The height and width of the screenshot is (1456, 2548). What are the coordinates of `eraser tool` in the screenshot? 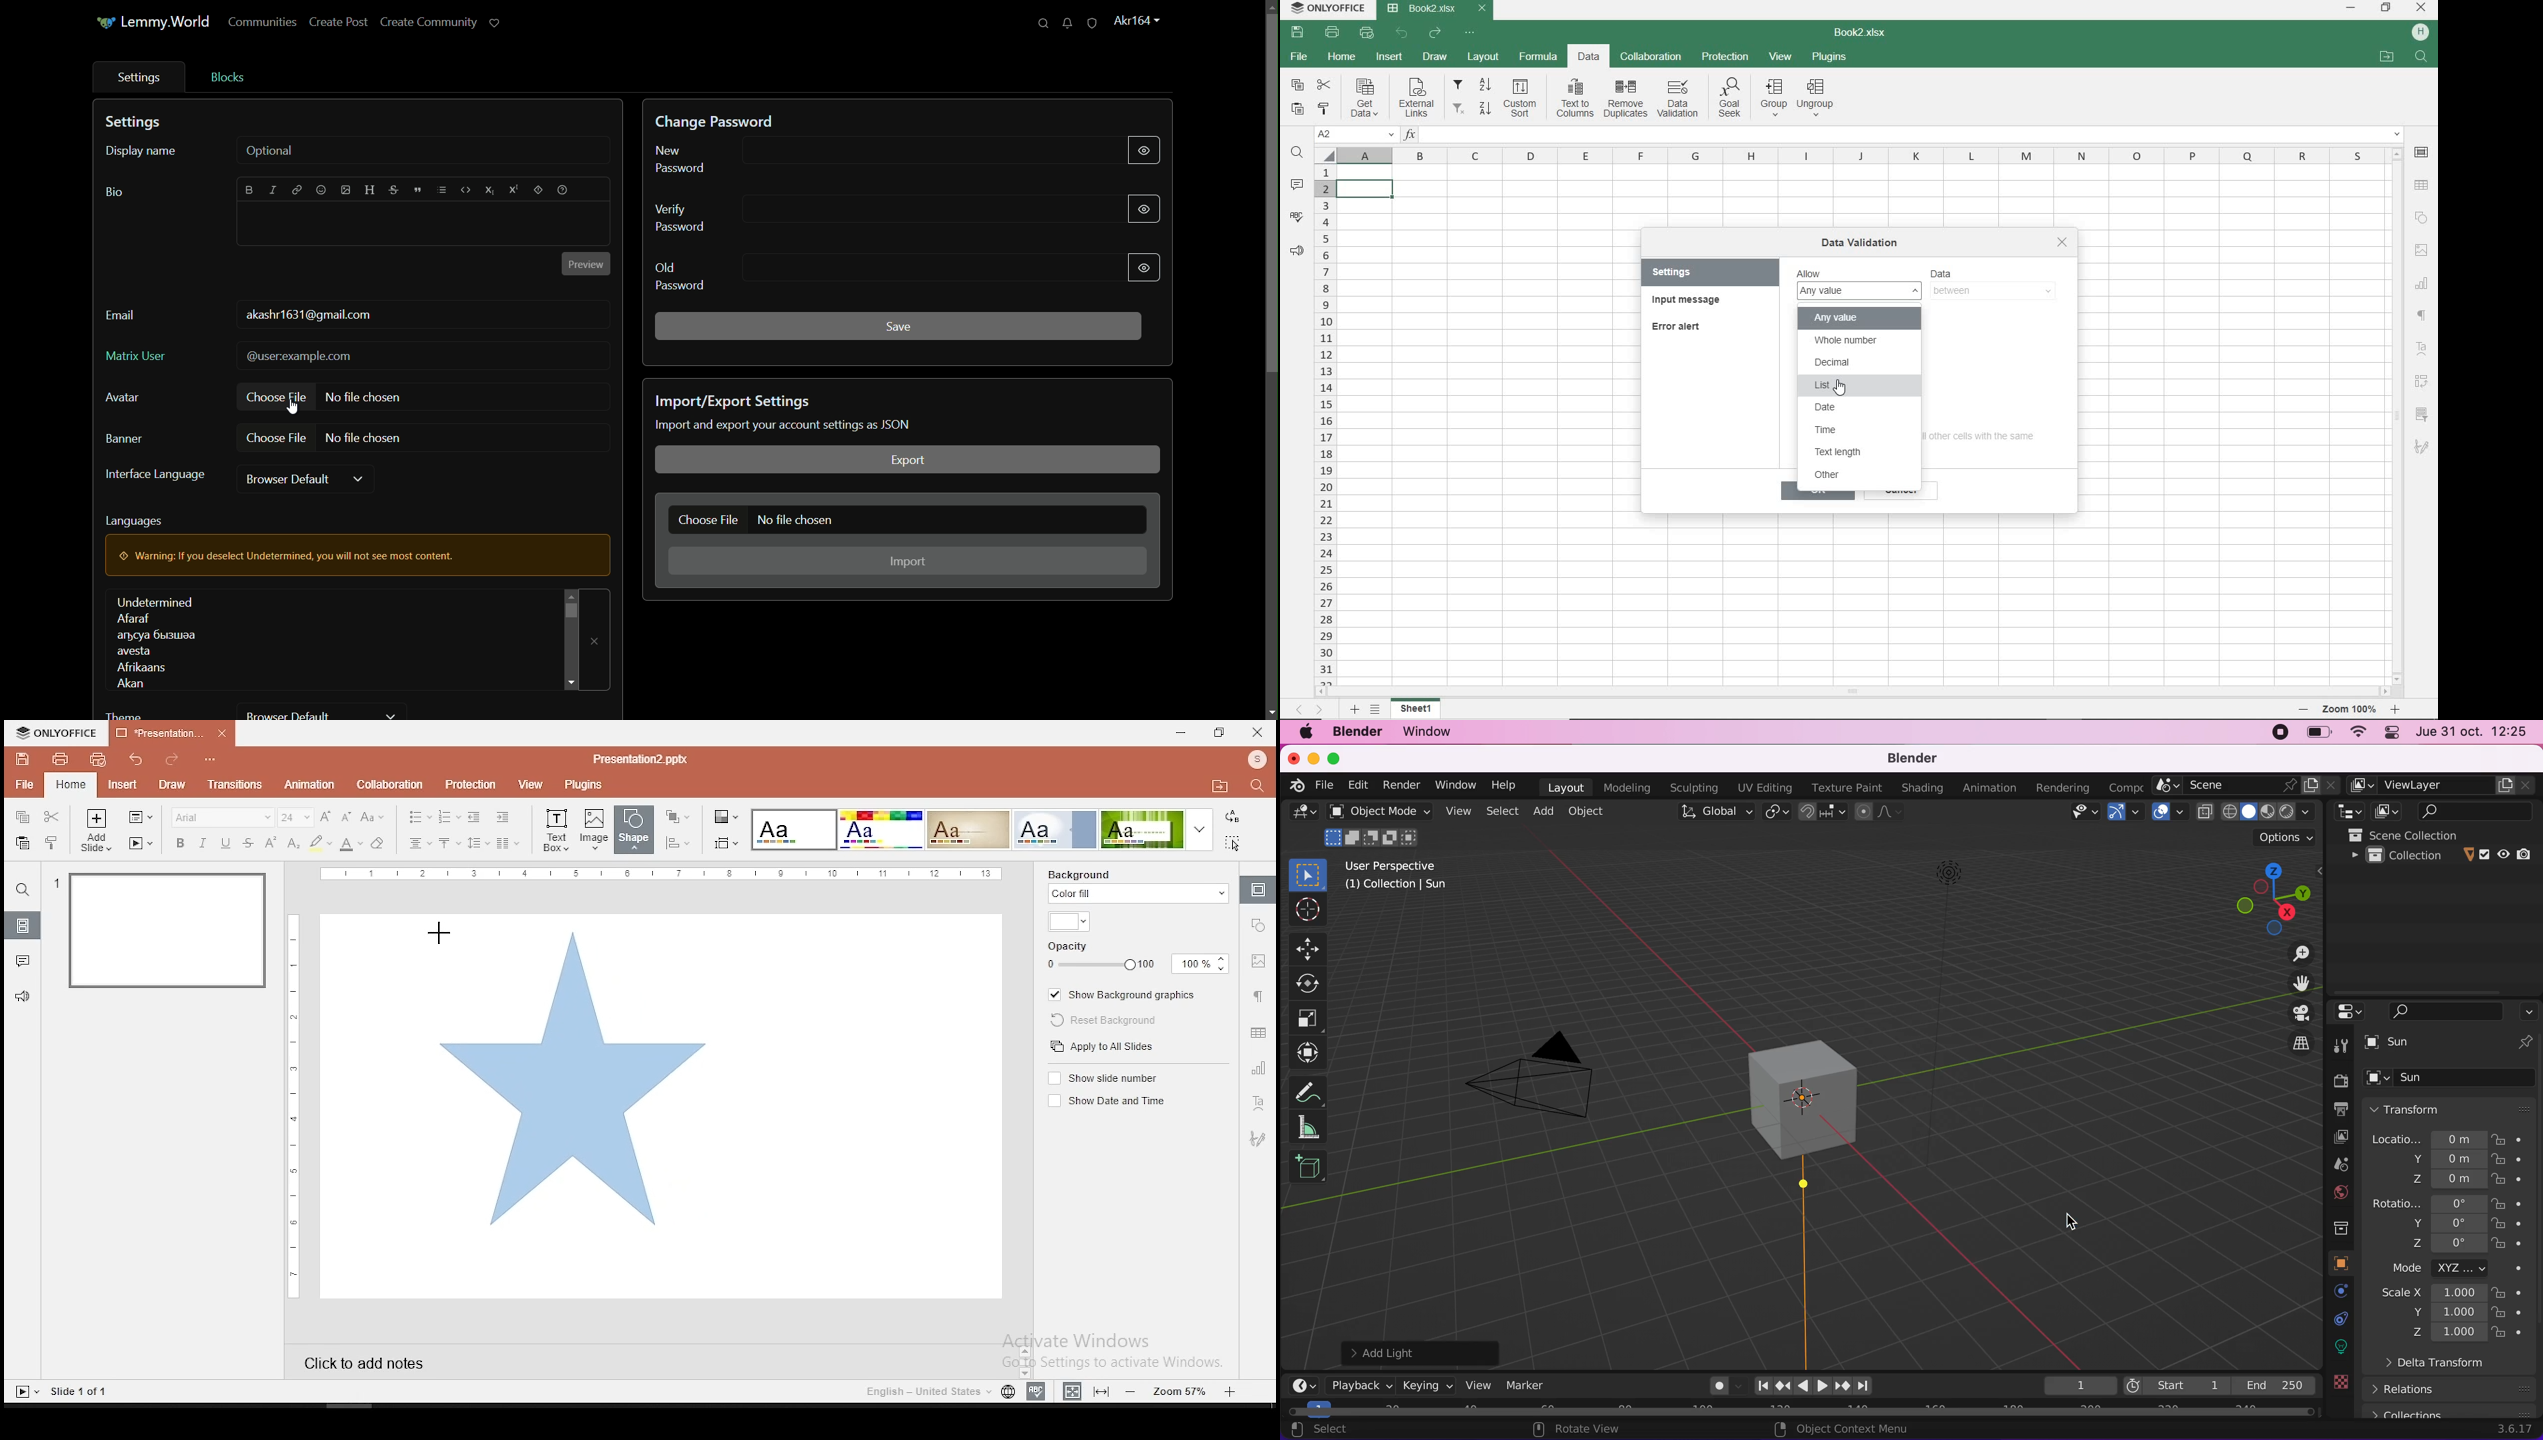 It's located at (377, 844).